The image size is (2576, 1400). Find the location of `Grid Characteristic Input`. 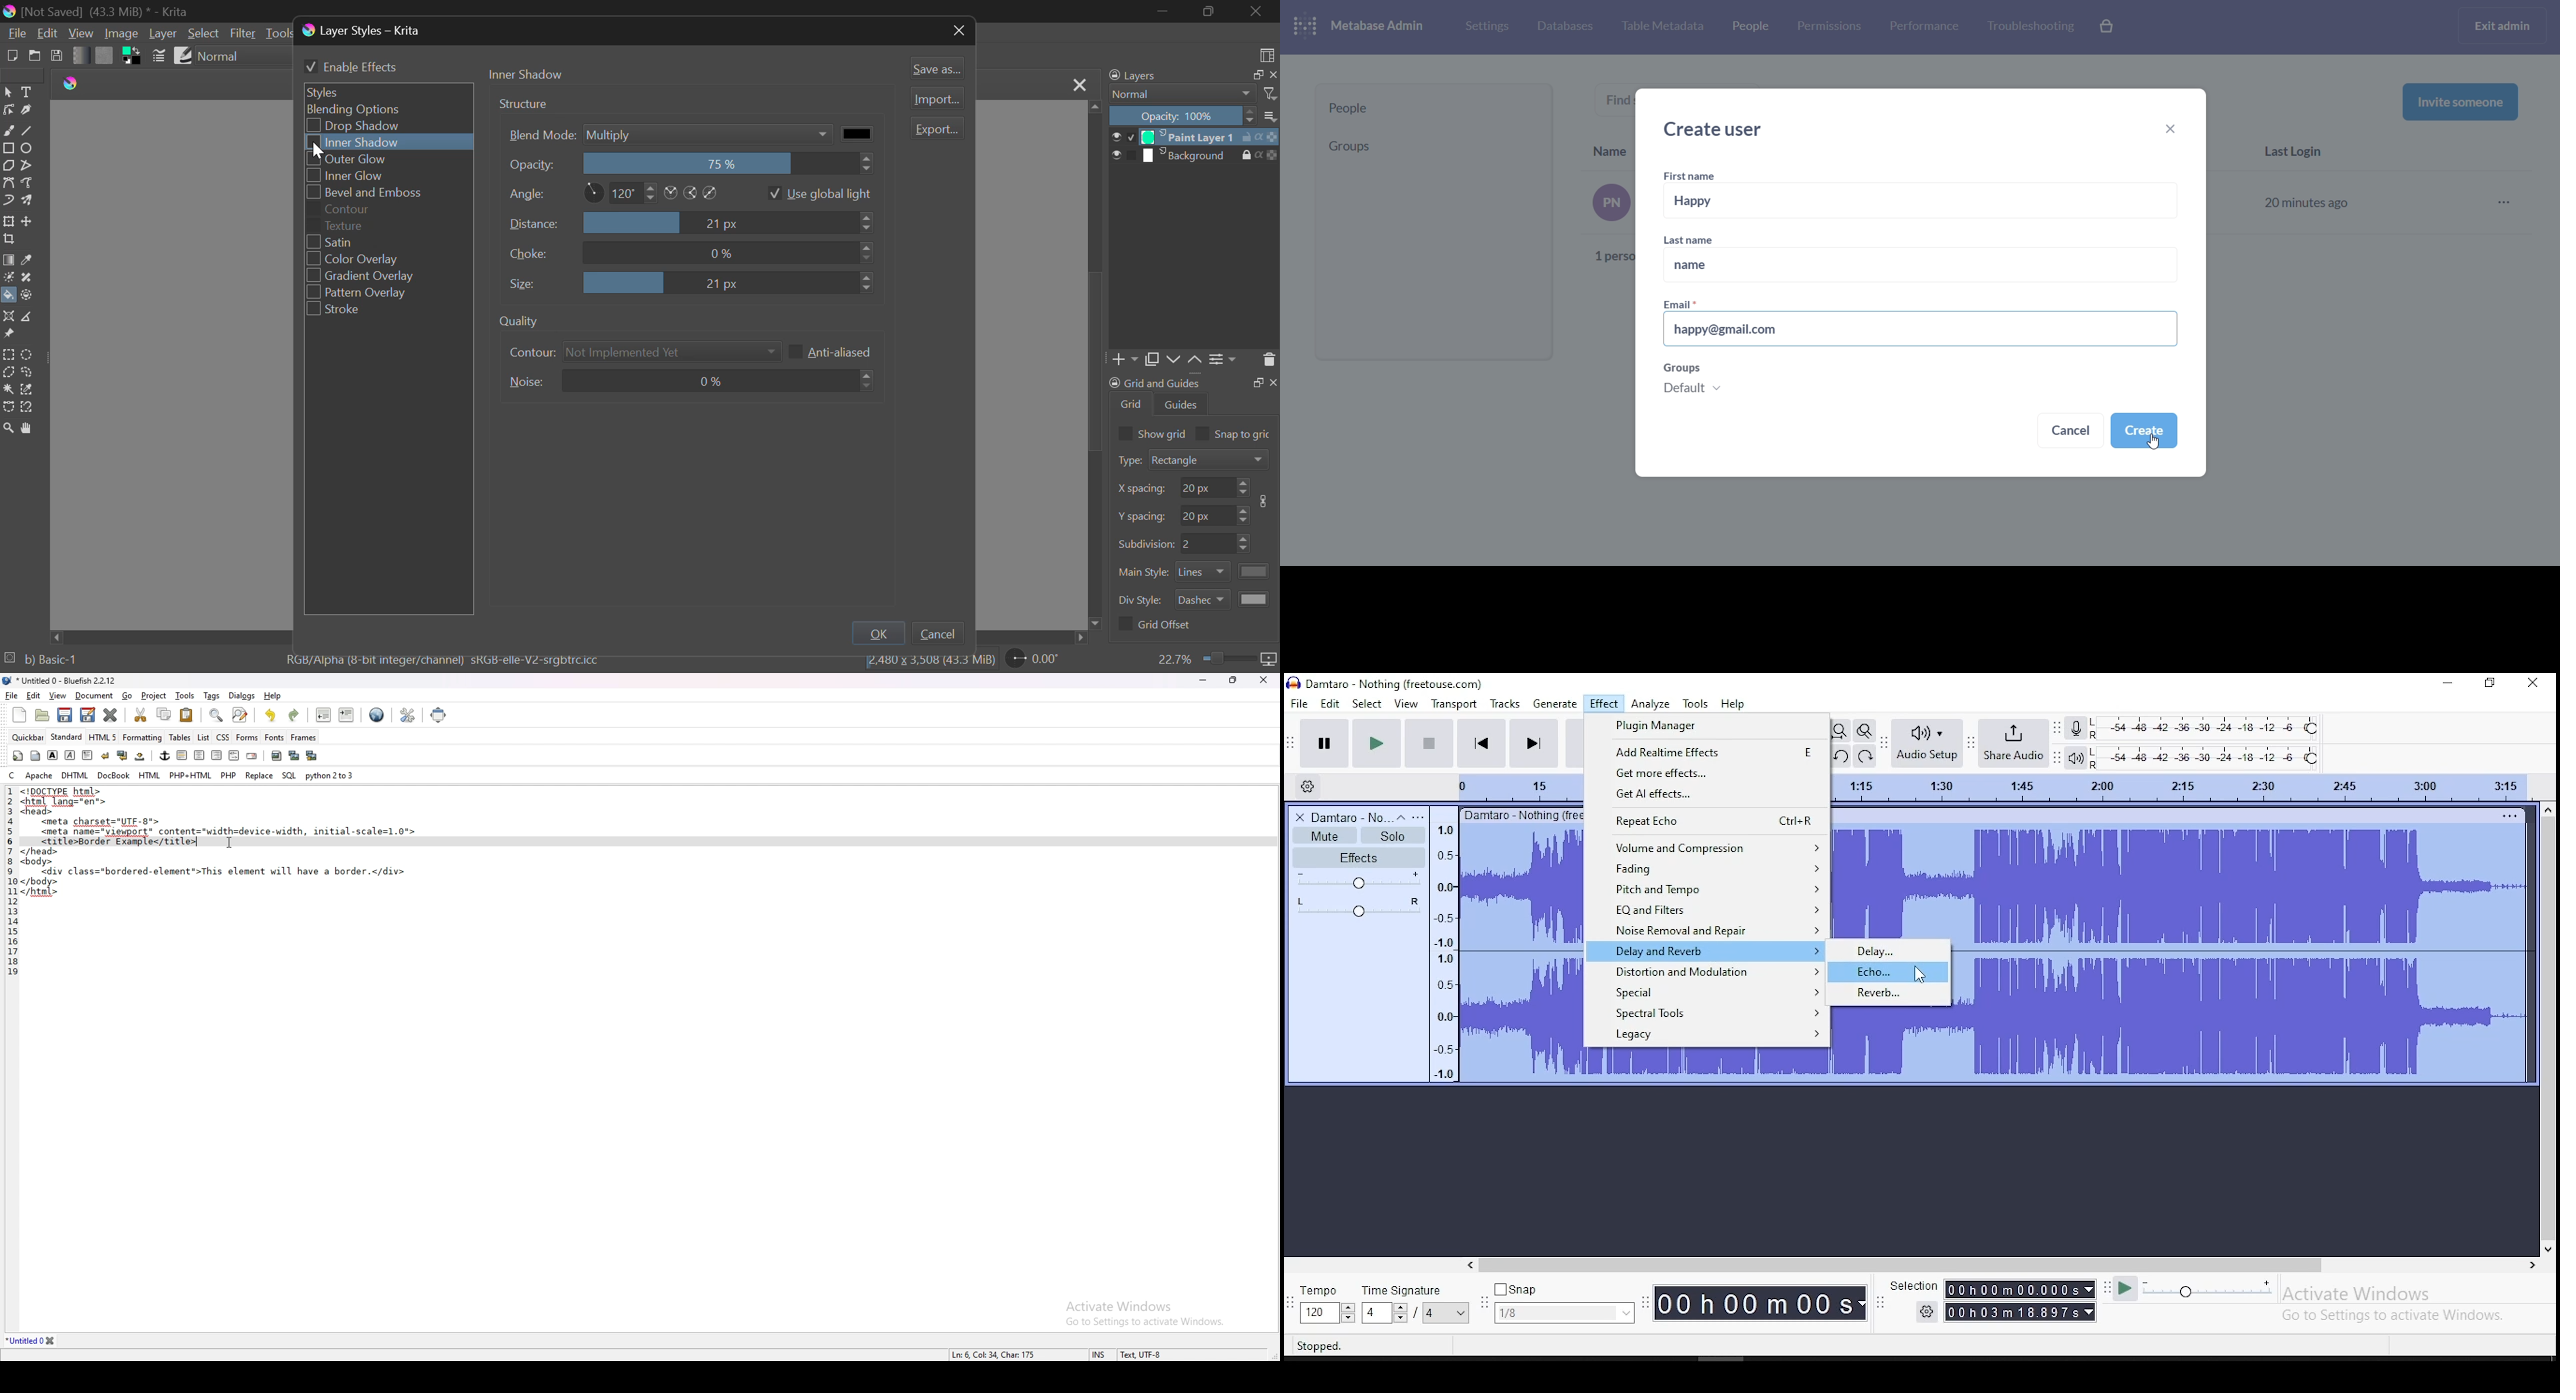

Grid Characteristic Input is located at coordinates (1196, 545).